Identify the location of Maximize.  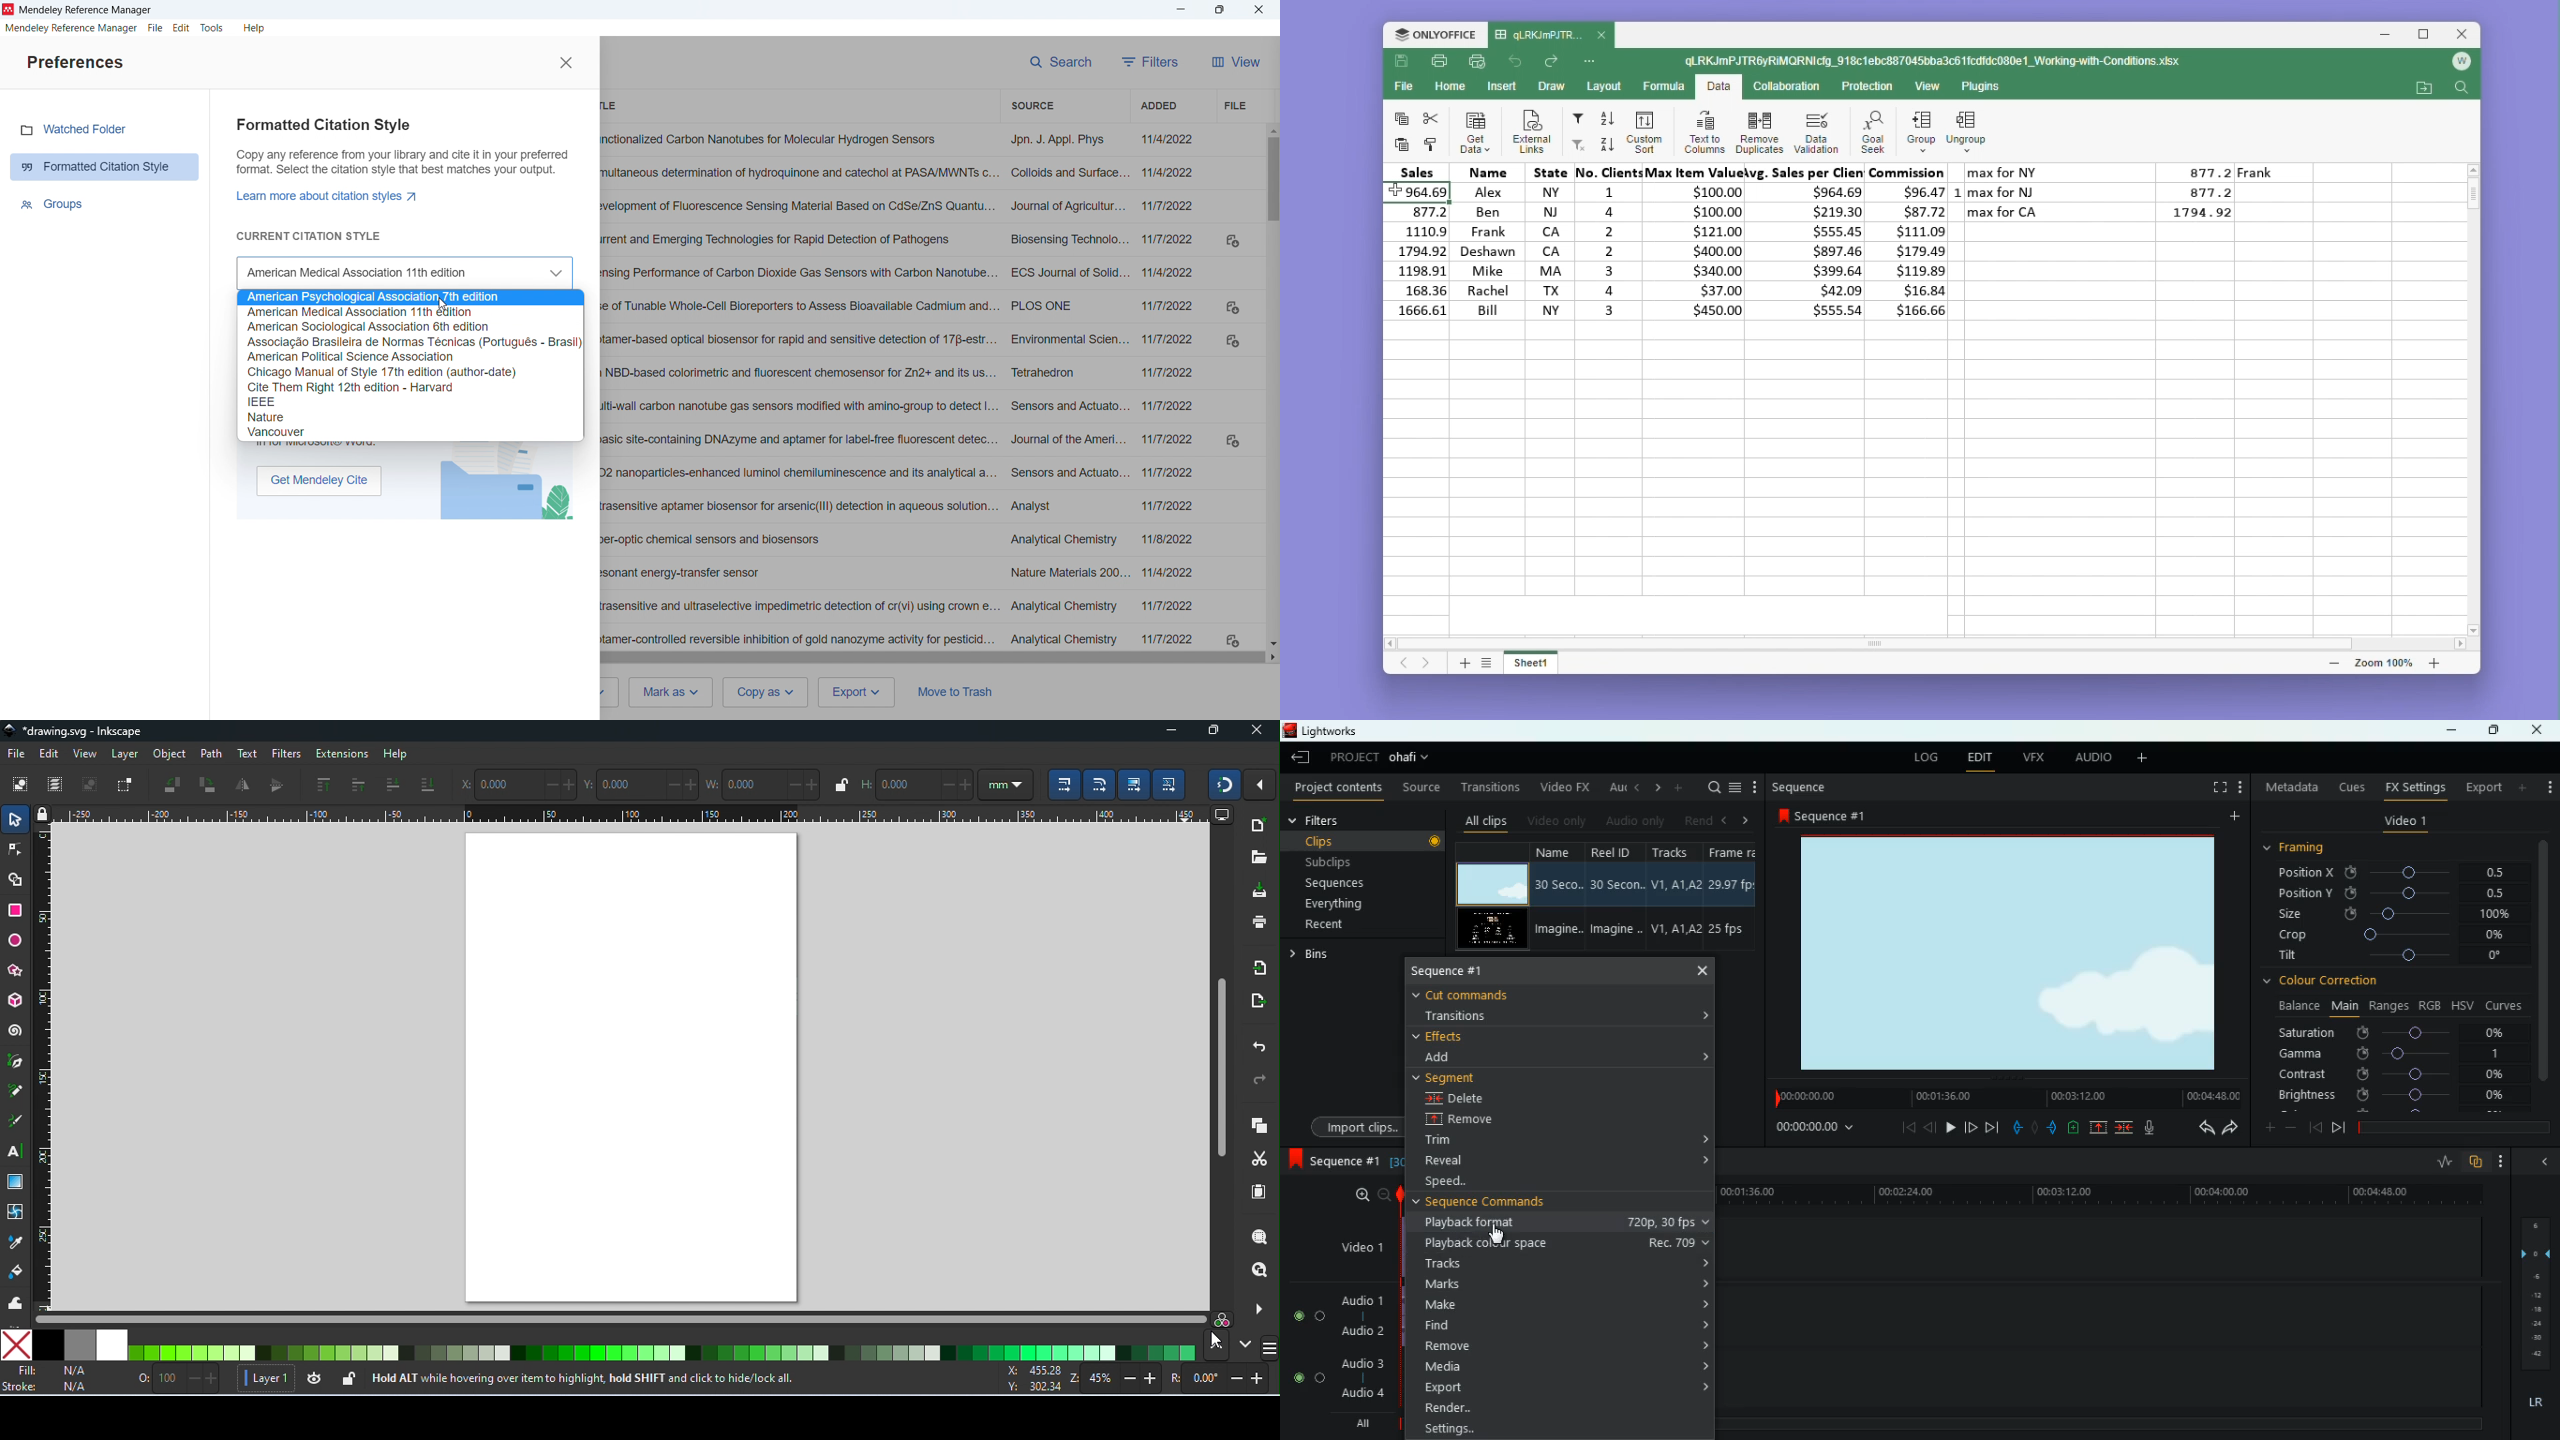
(2428, 35).